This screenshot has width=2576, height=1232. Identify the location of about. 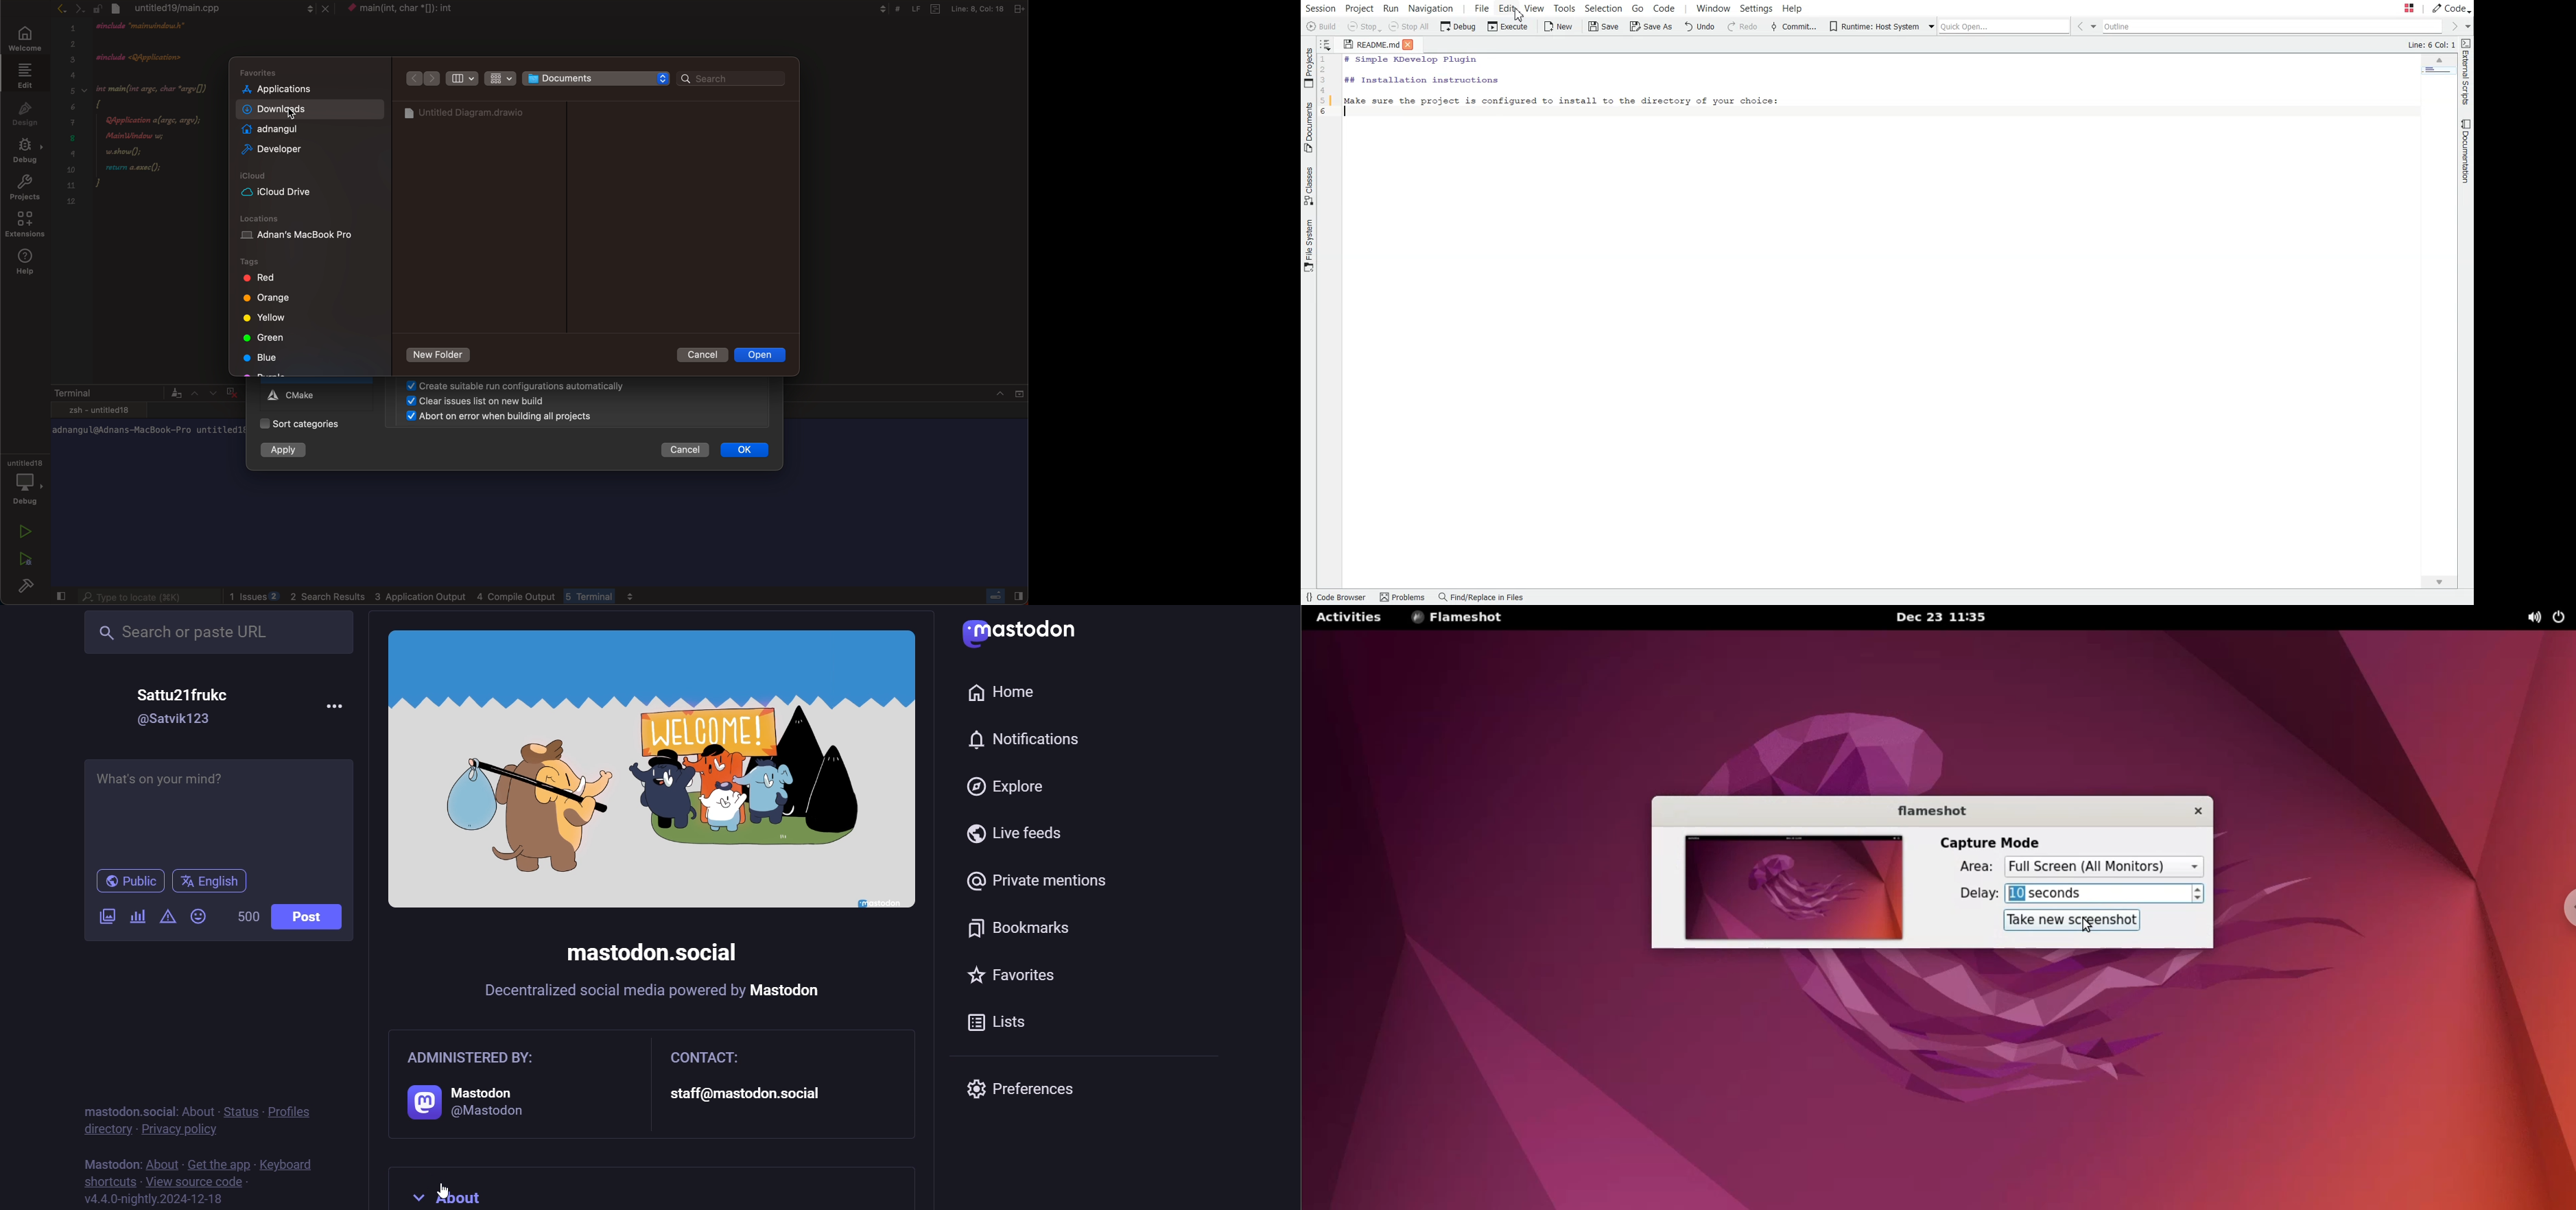
(161, 1163).